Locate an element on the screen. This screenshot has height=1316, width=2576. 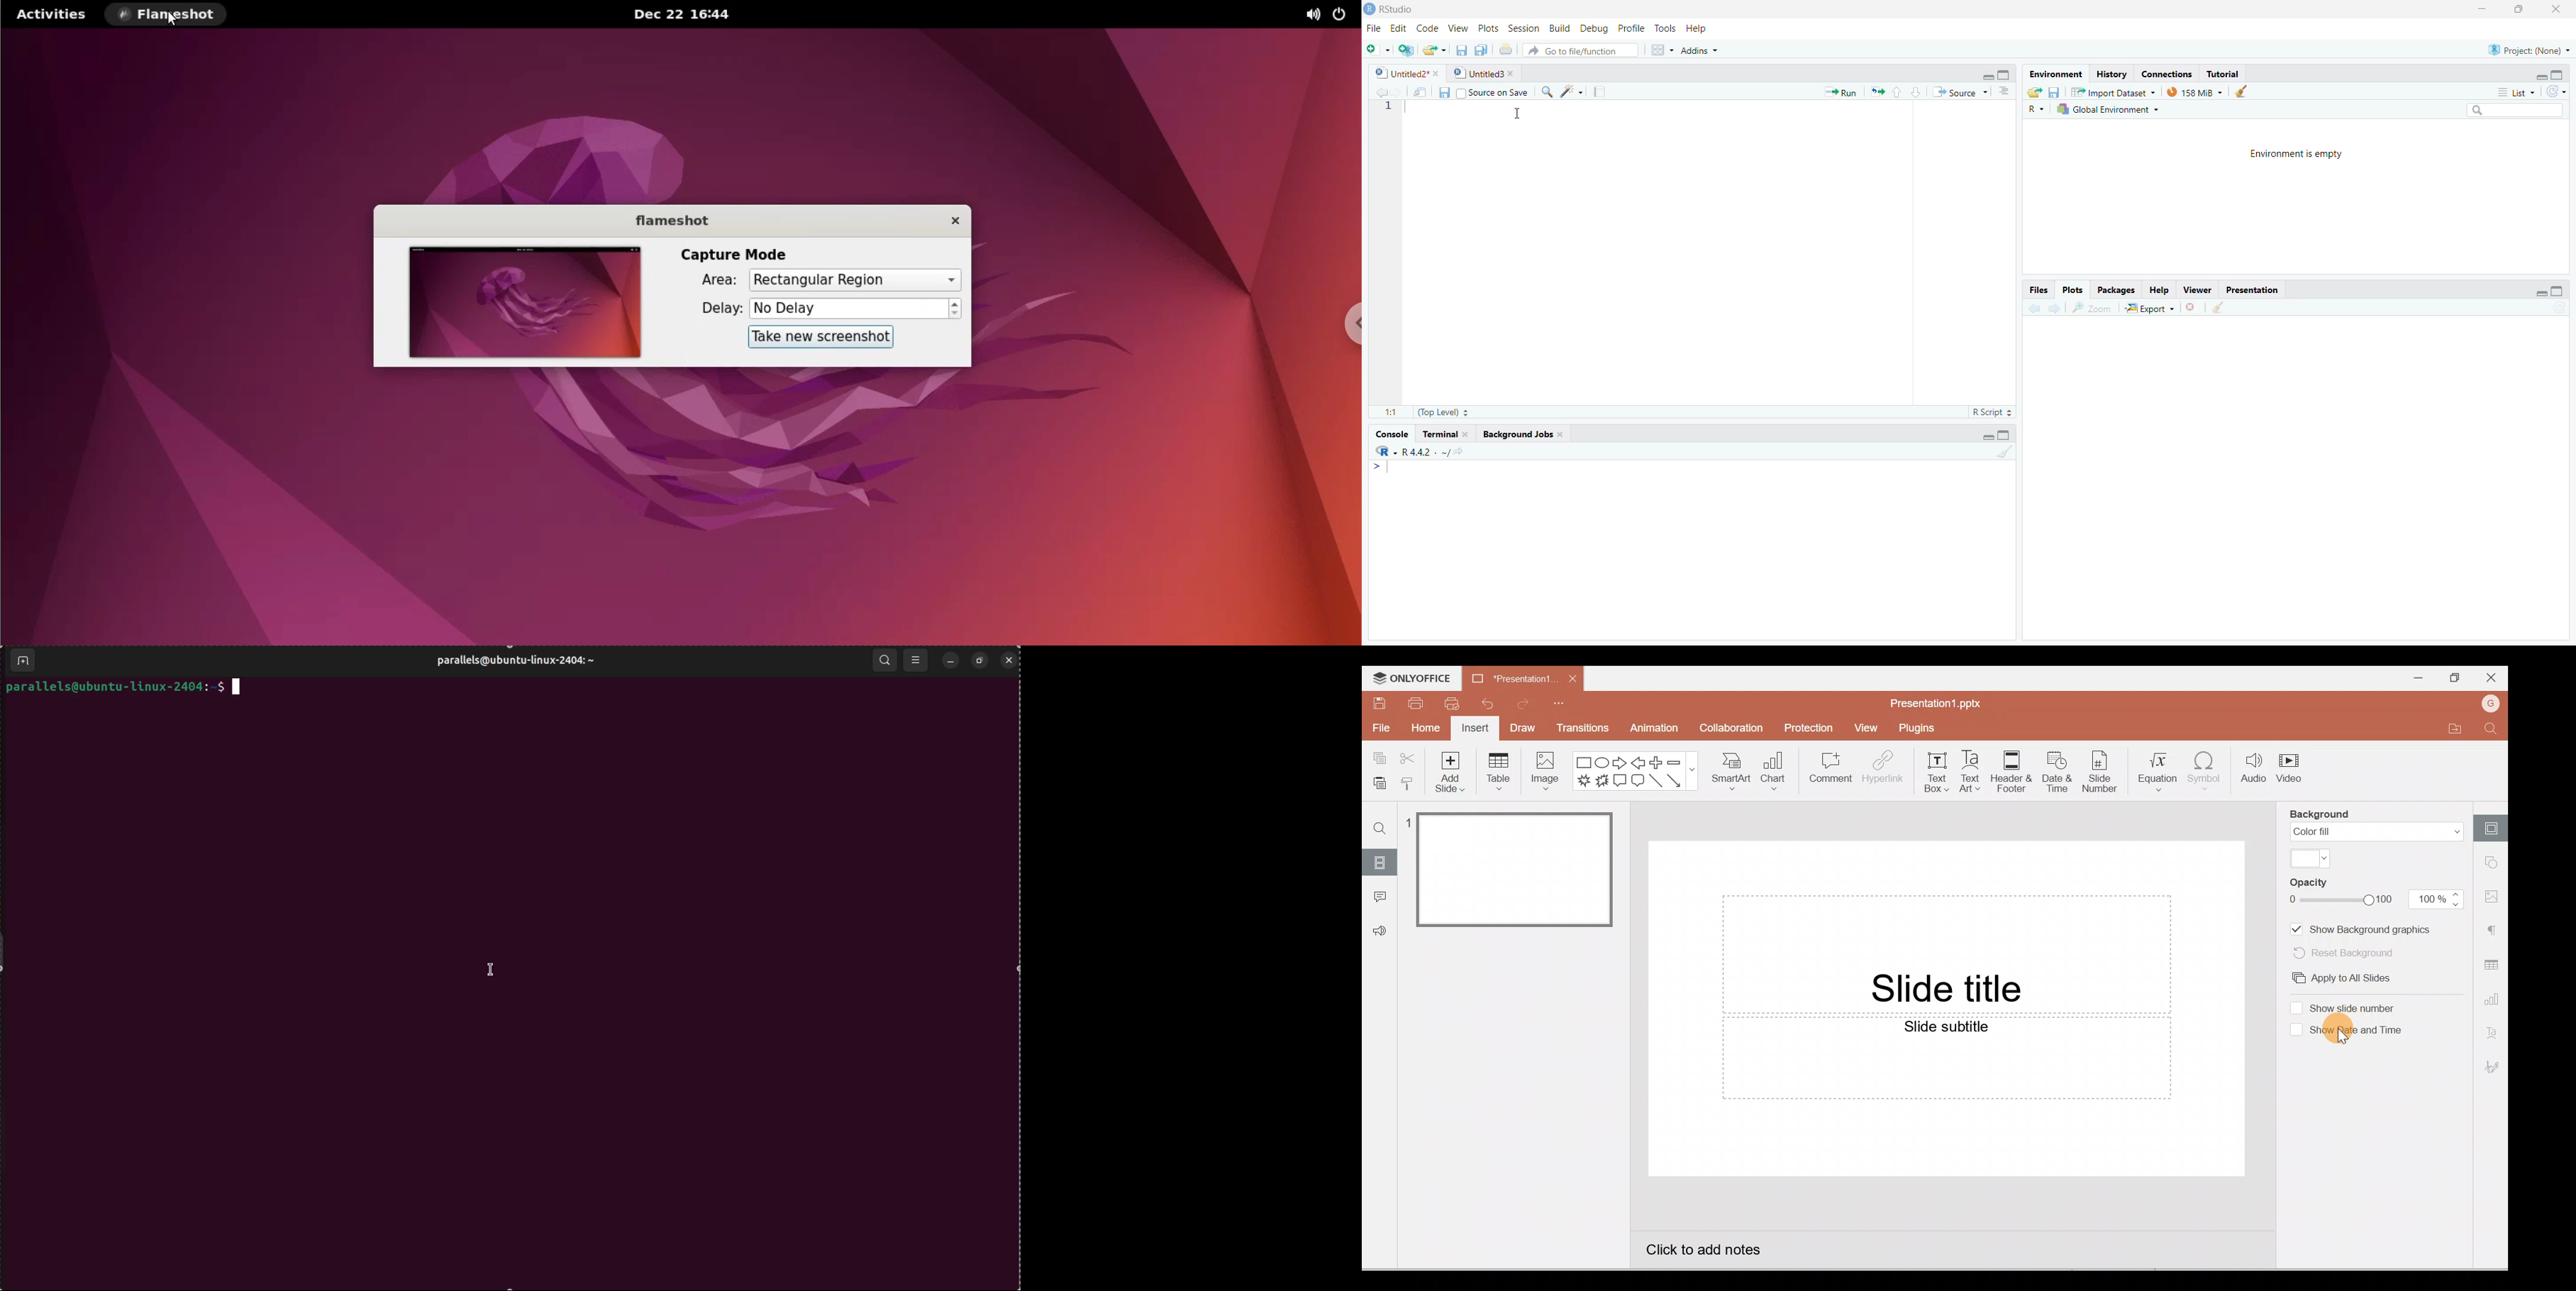
video is located at coordinates (2292, 771).